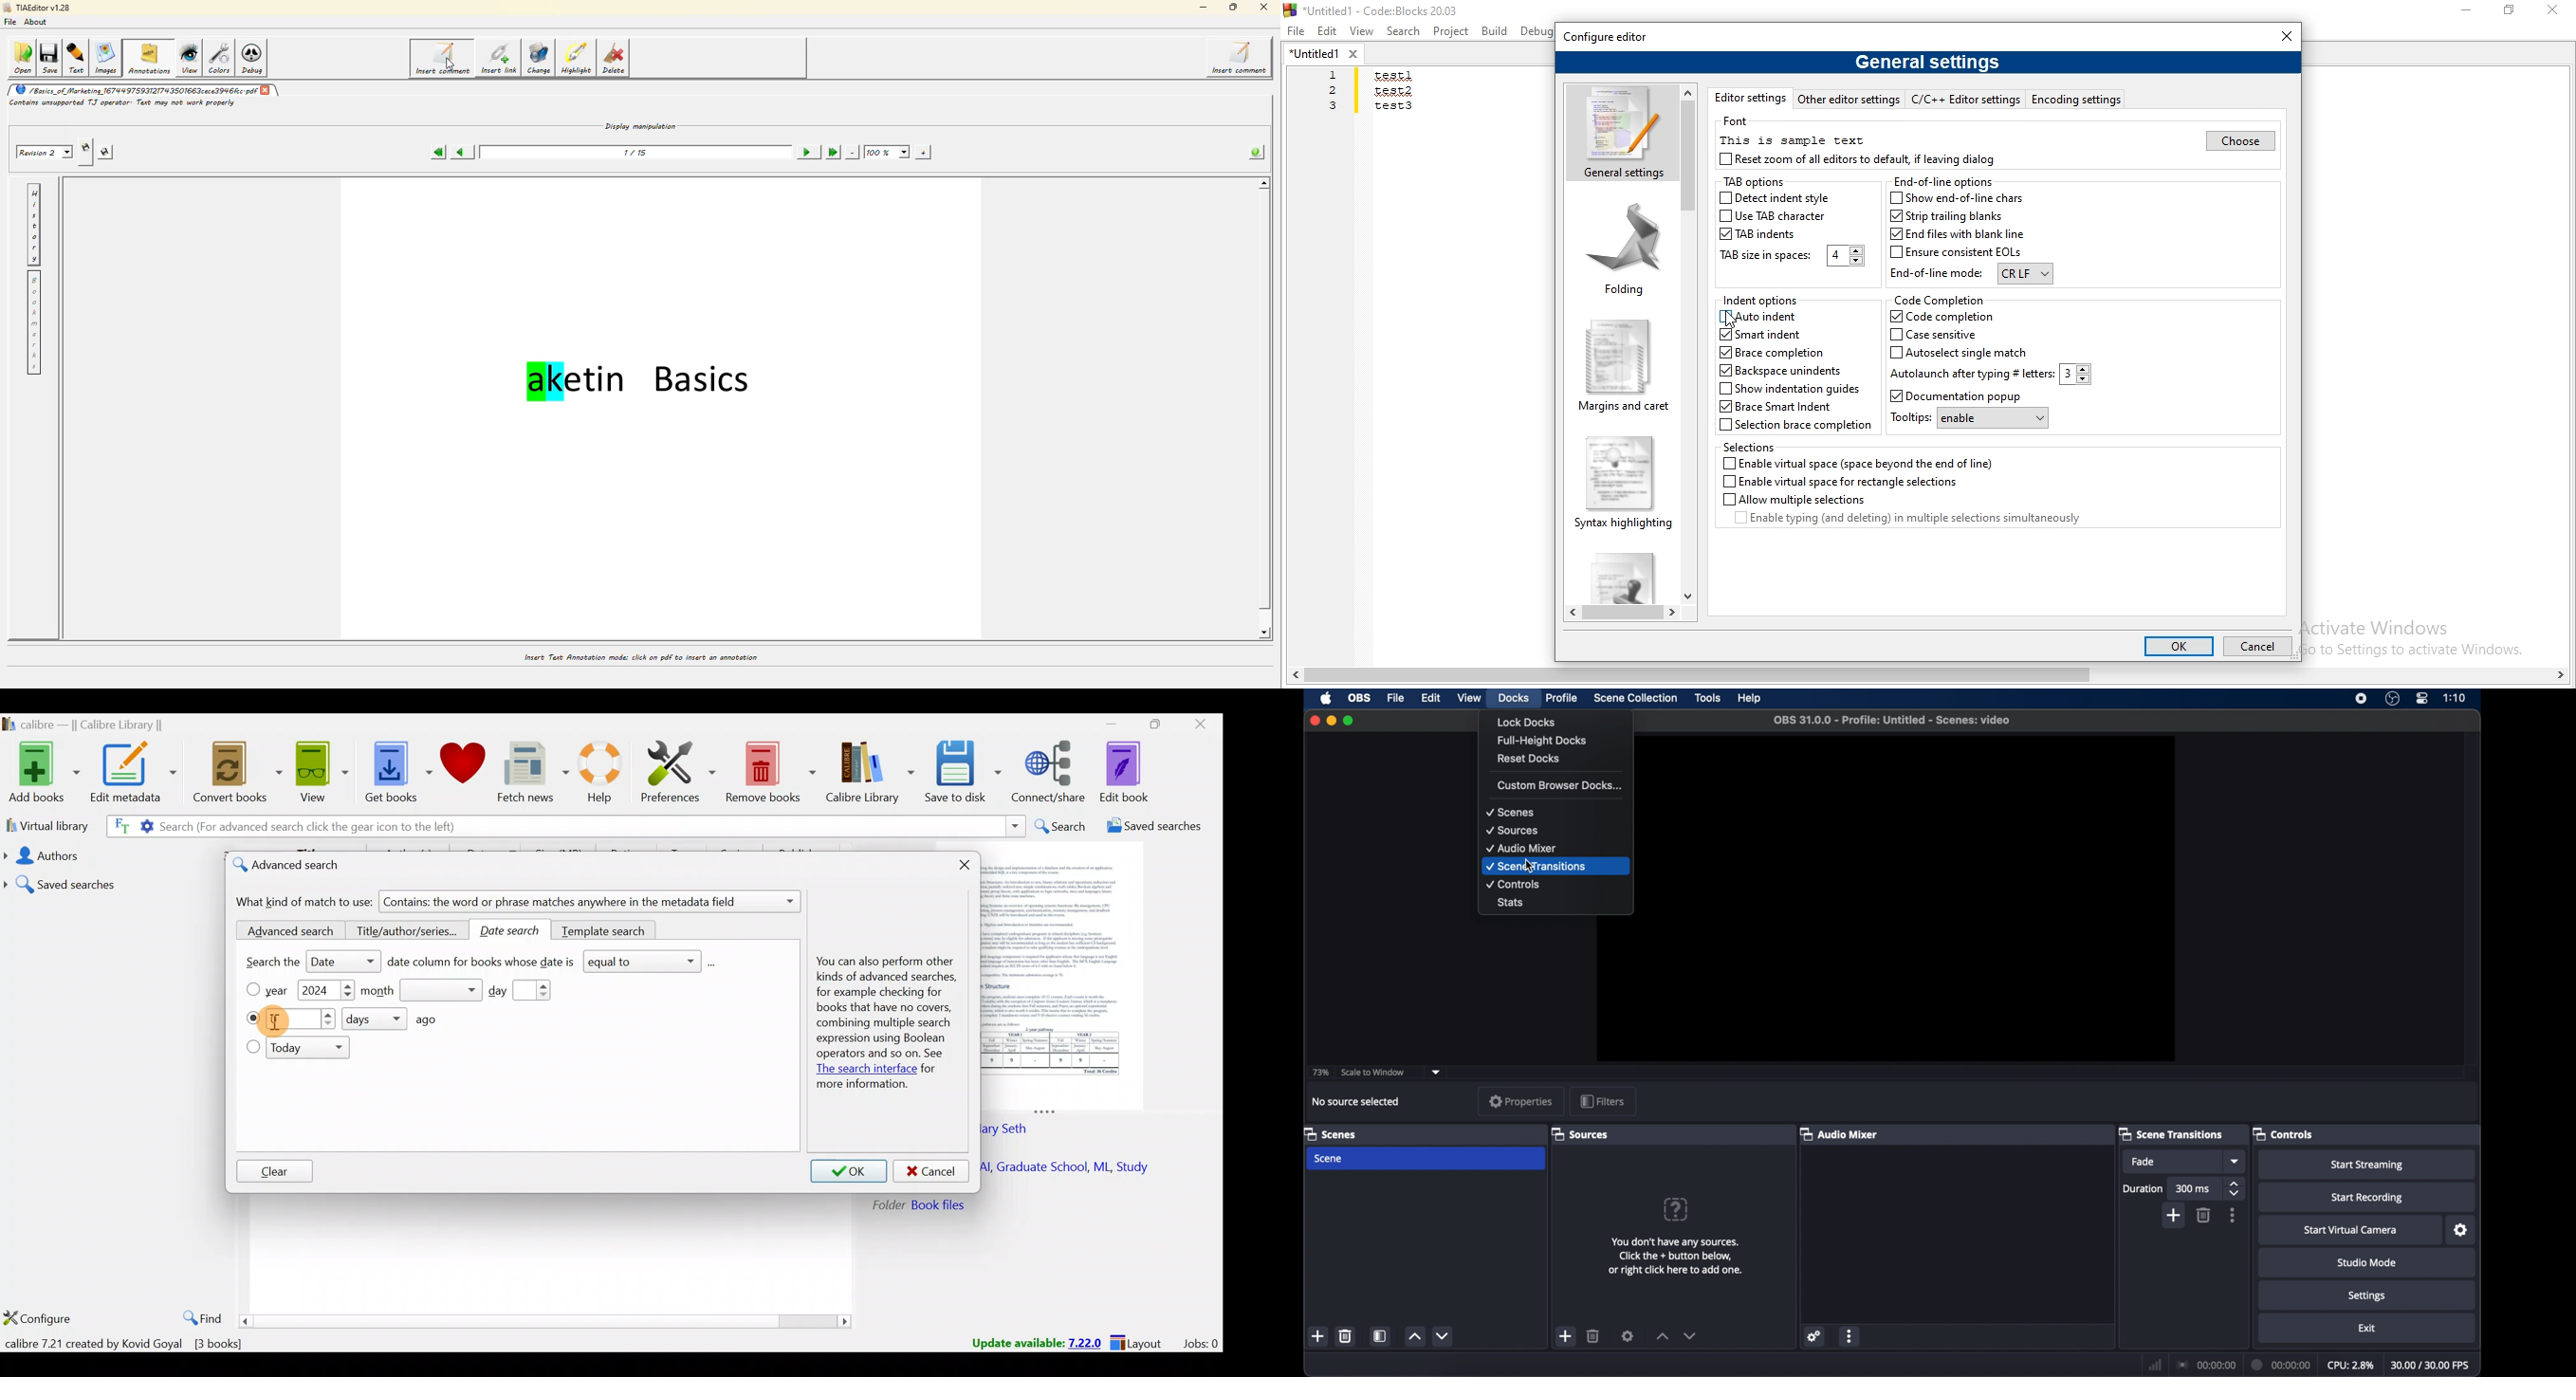 This screenshot has width=2576, height=1400. Describe the element at coordinates (2511, 9) in the screenshot. I see `Restore` at that location.